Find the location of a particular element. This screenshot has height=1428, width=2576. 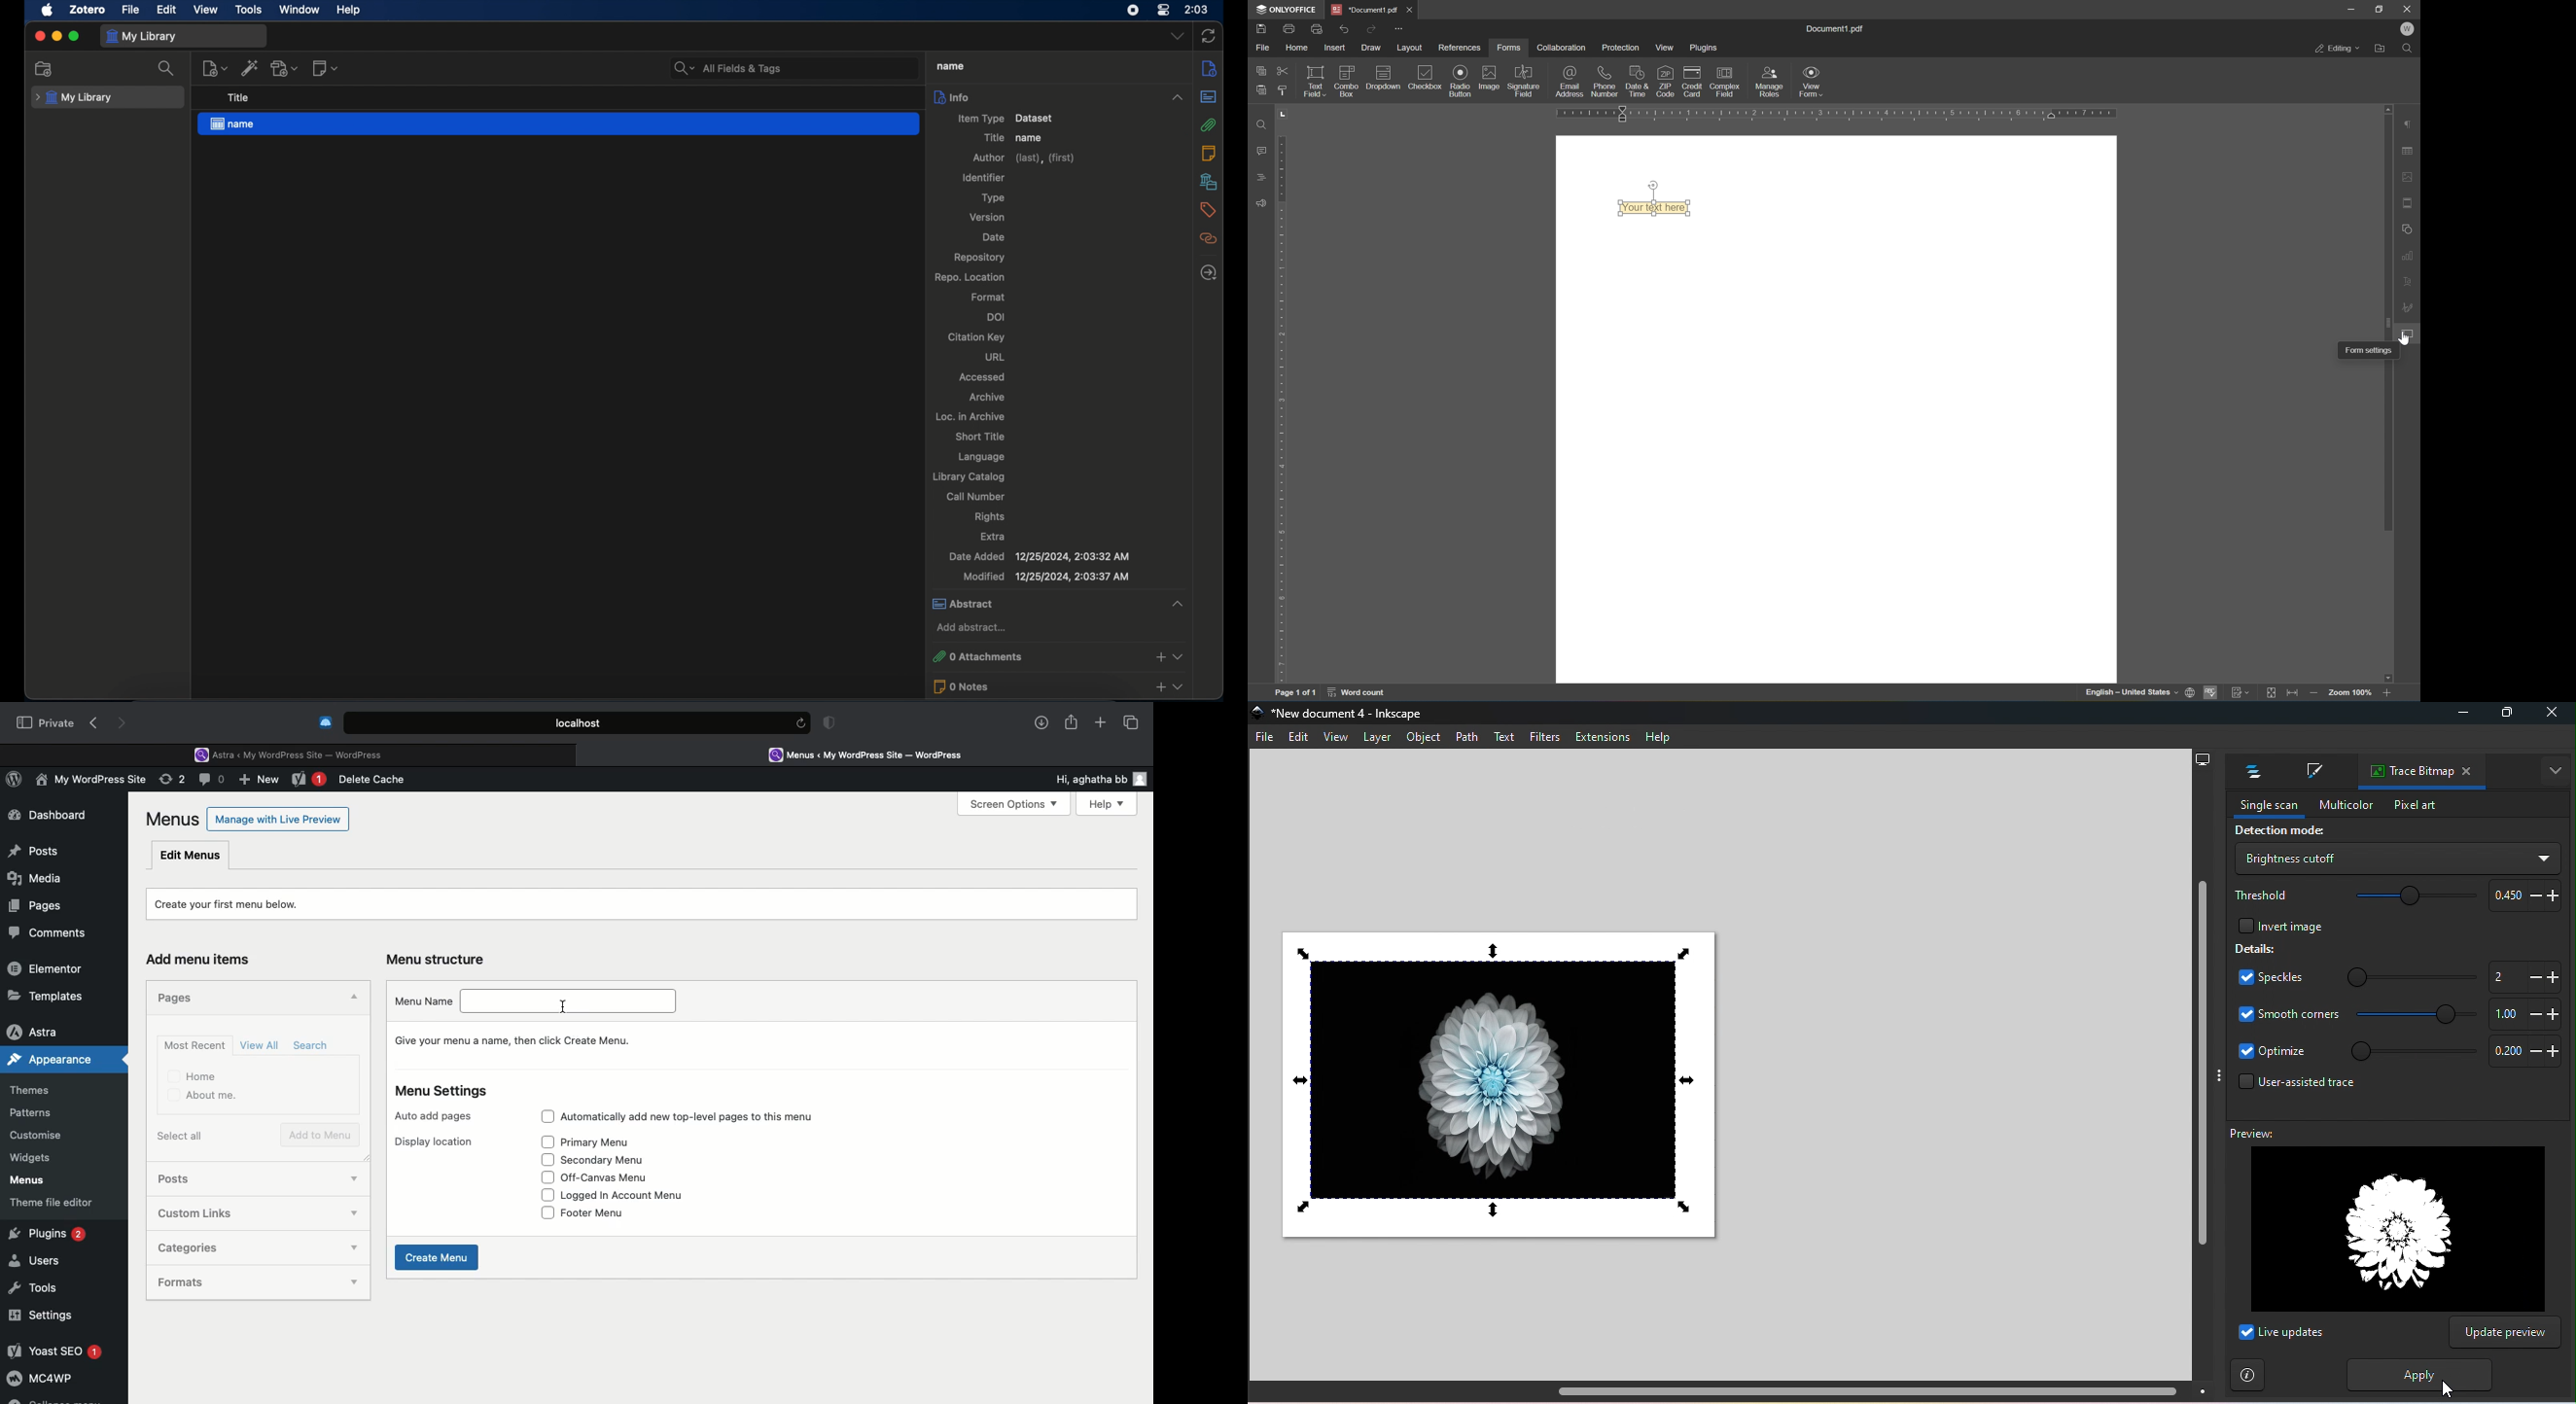

About me is located at coordinates (204, 1096).